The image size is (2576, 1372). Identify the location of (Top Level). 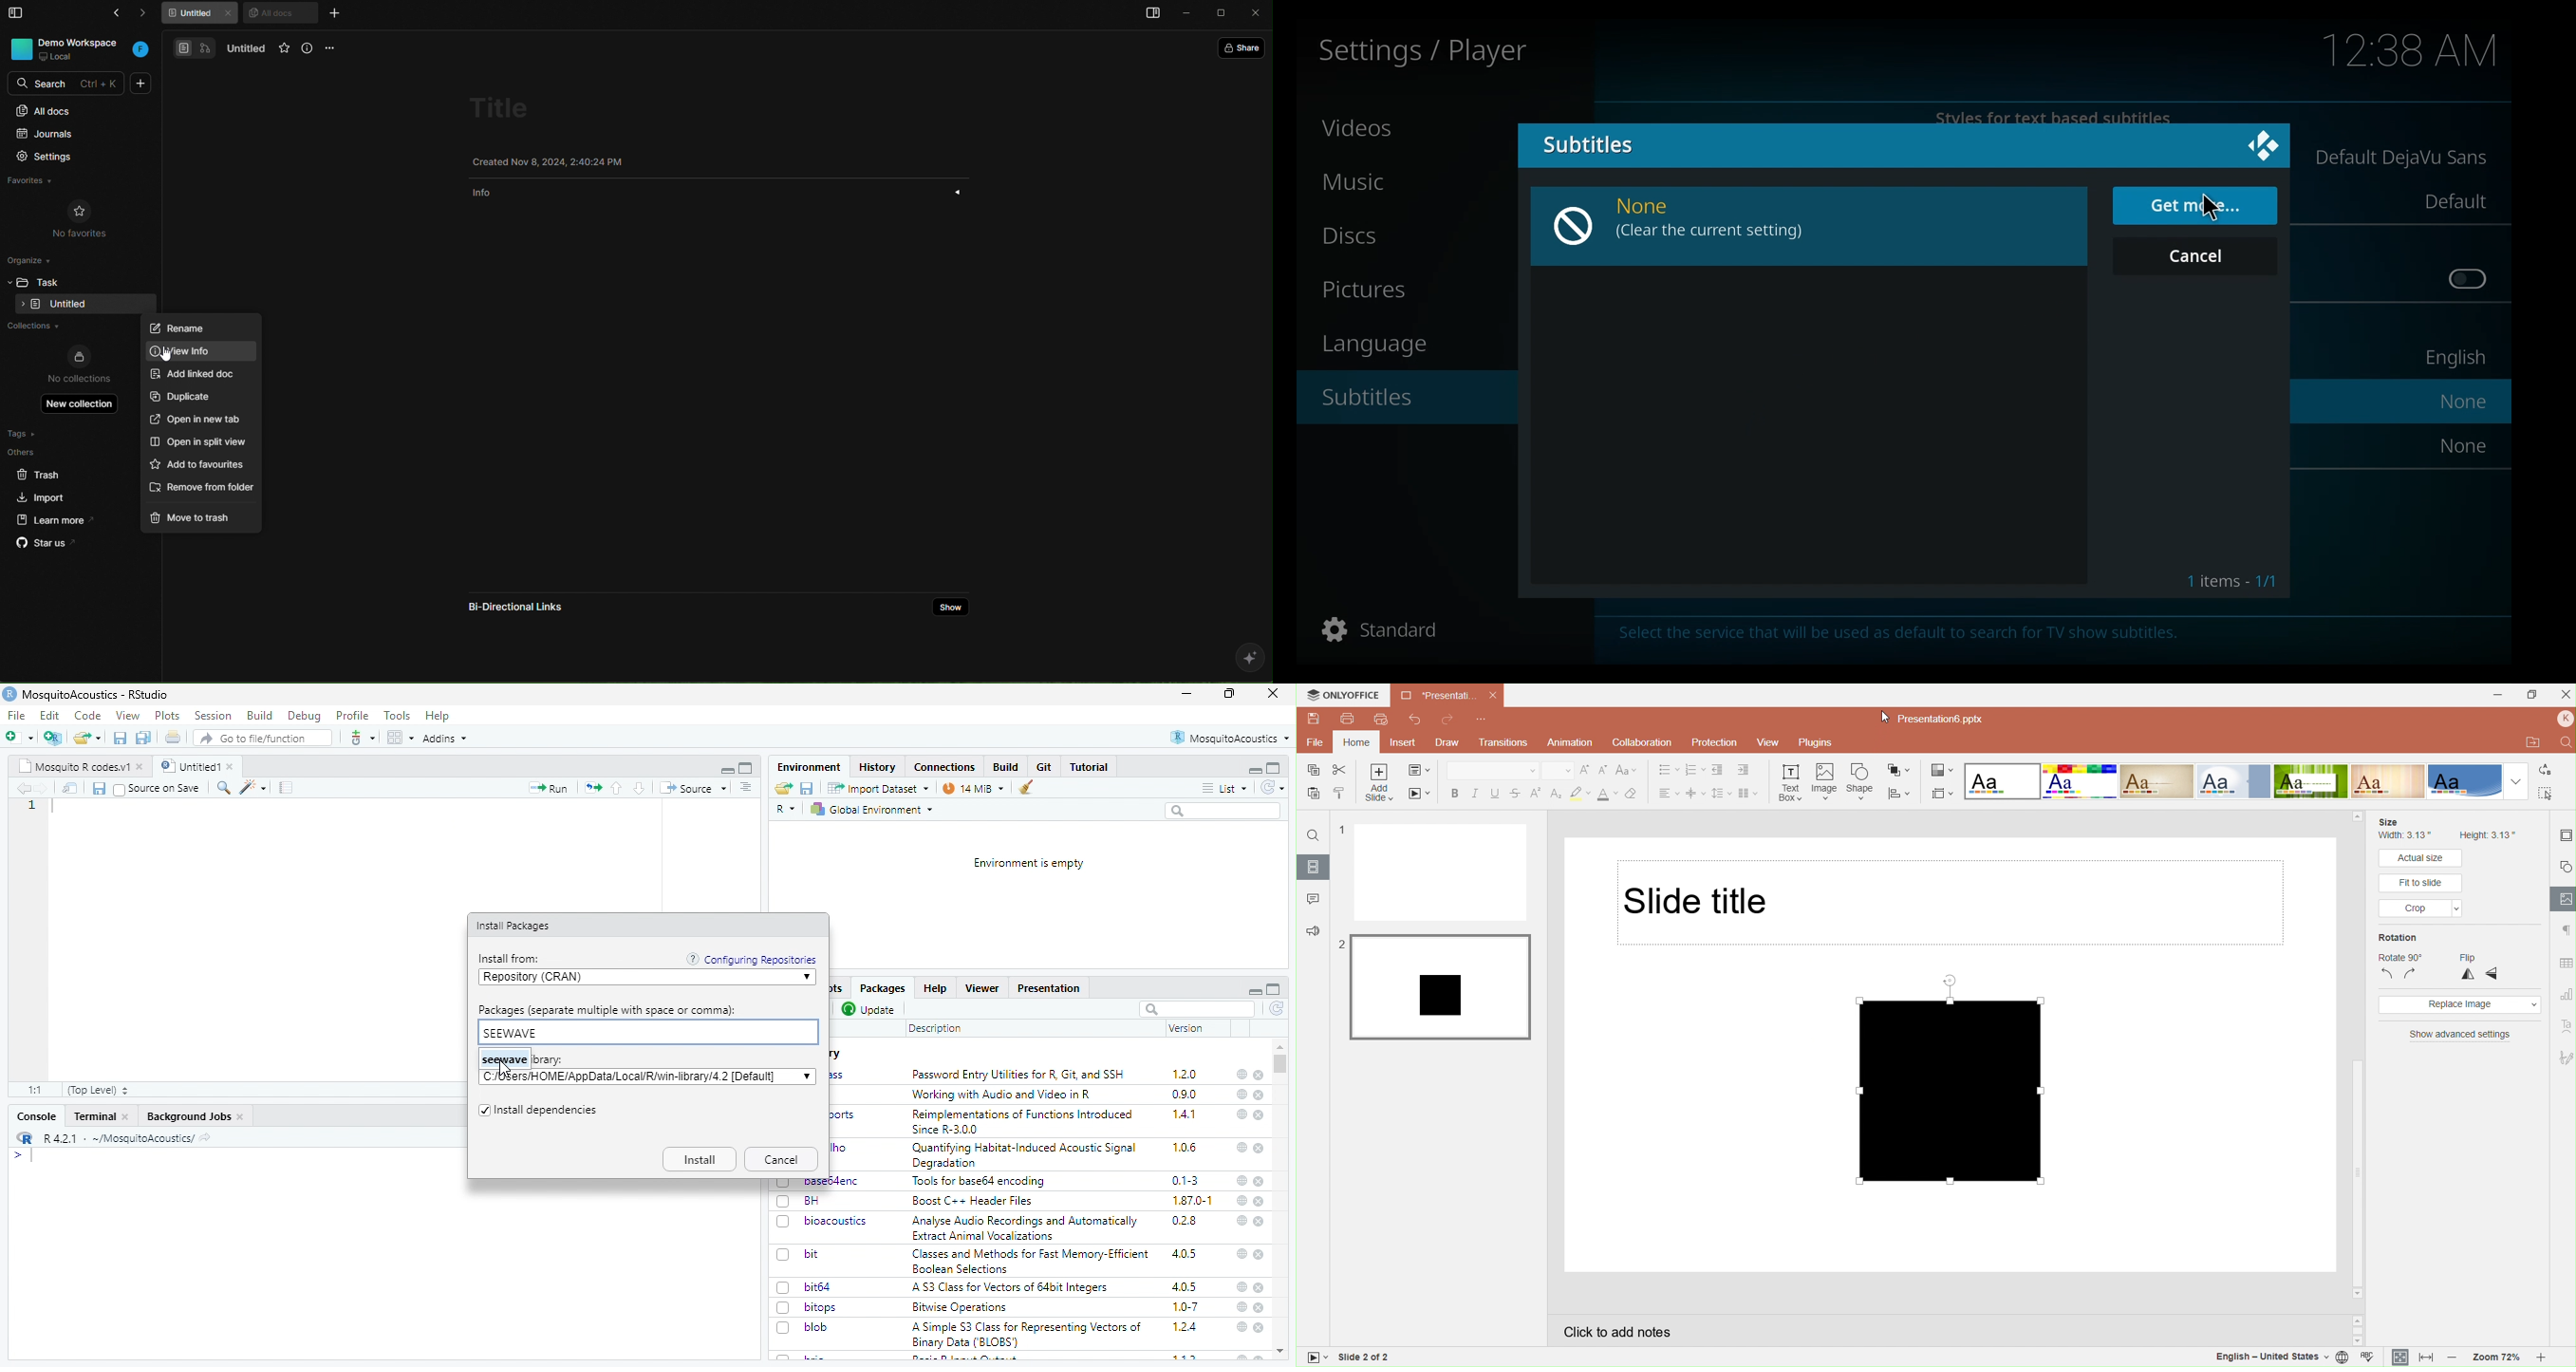
(99, 1091).